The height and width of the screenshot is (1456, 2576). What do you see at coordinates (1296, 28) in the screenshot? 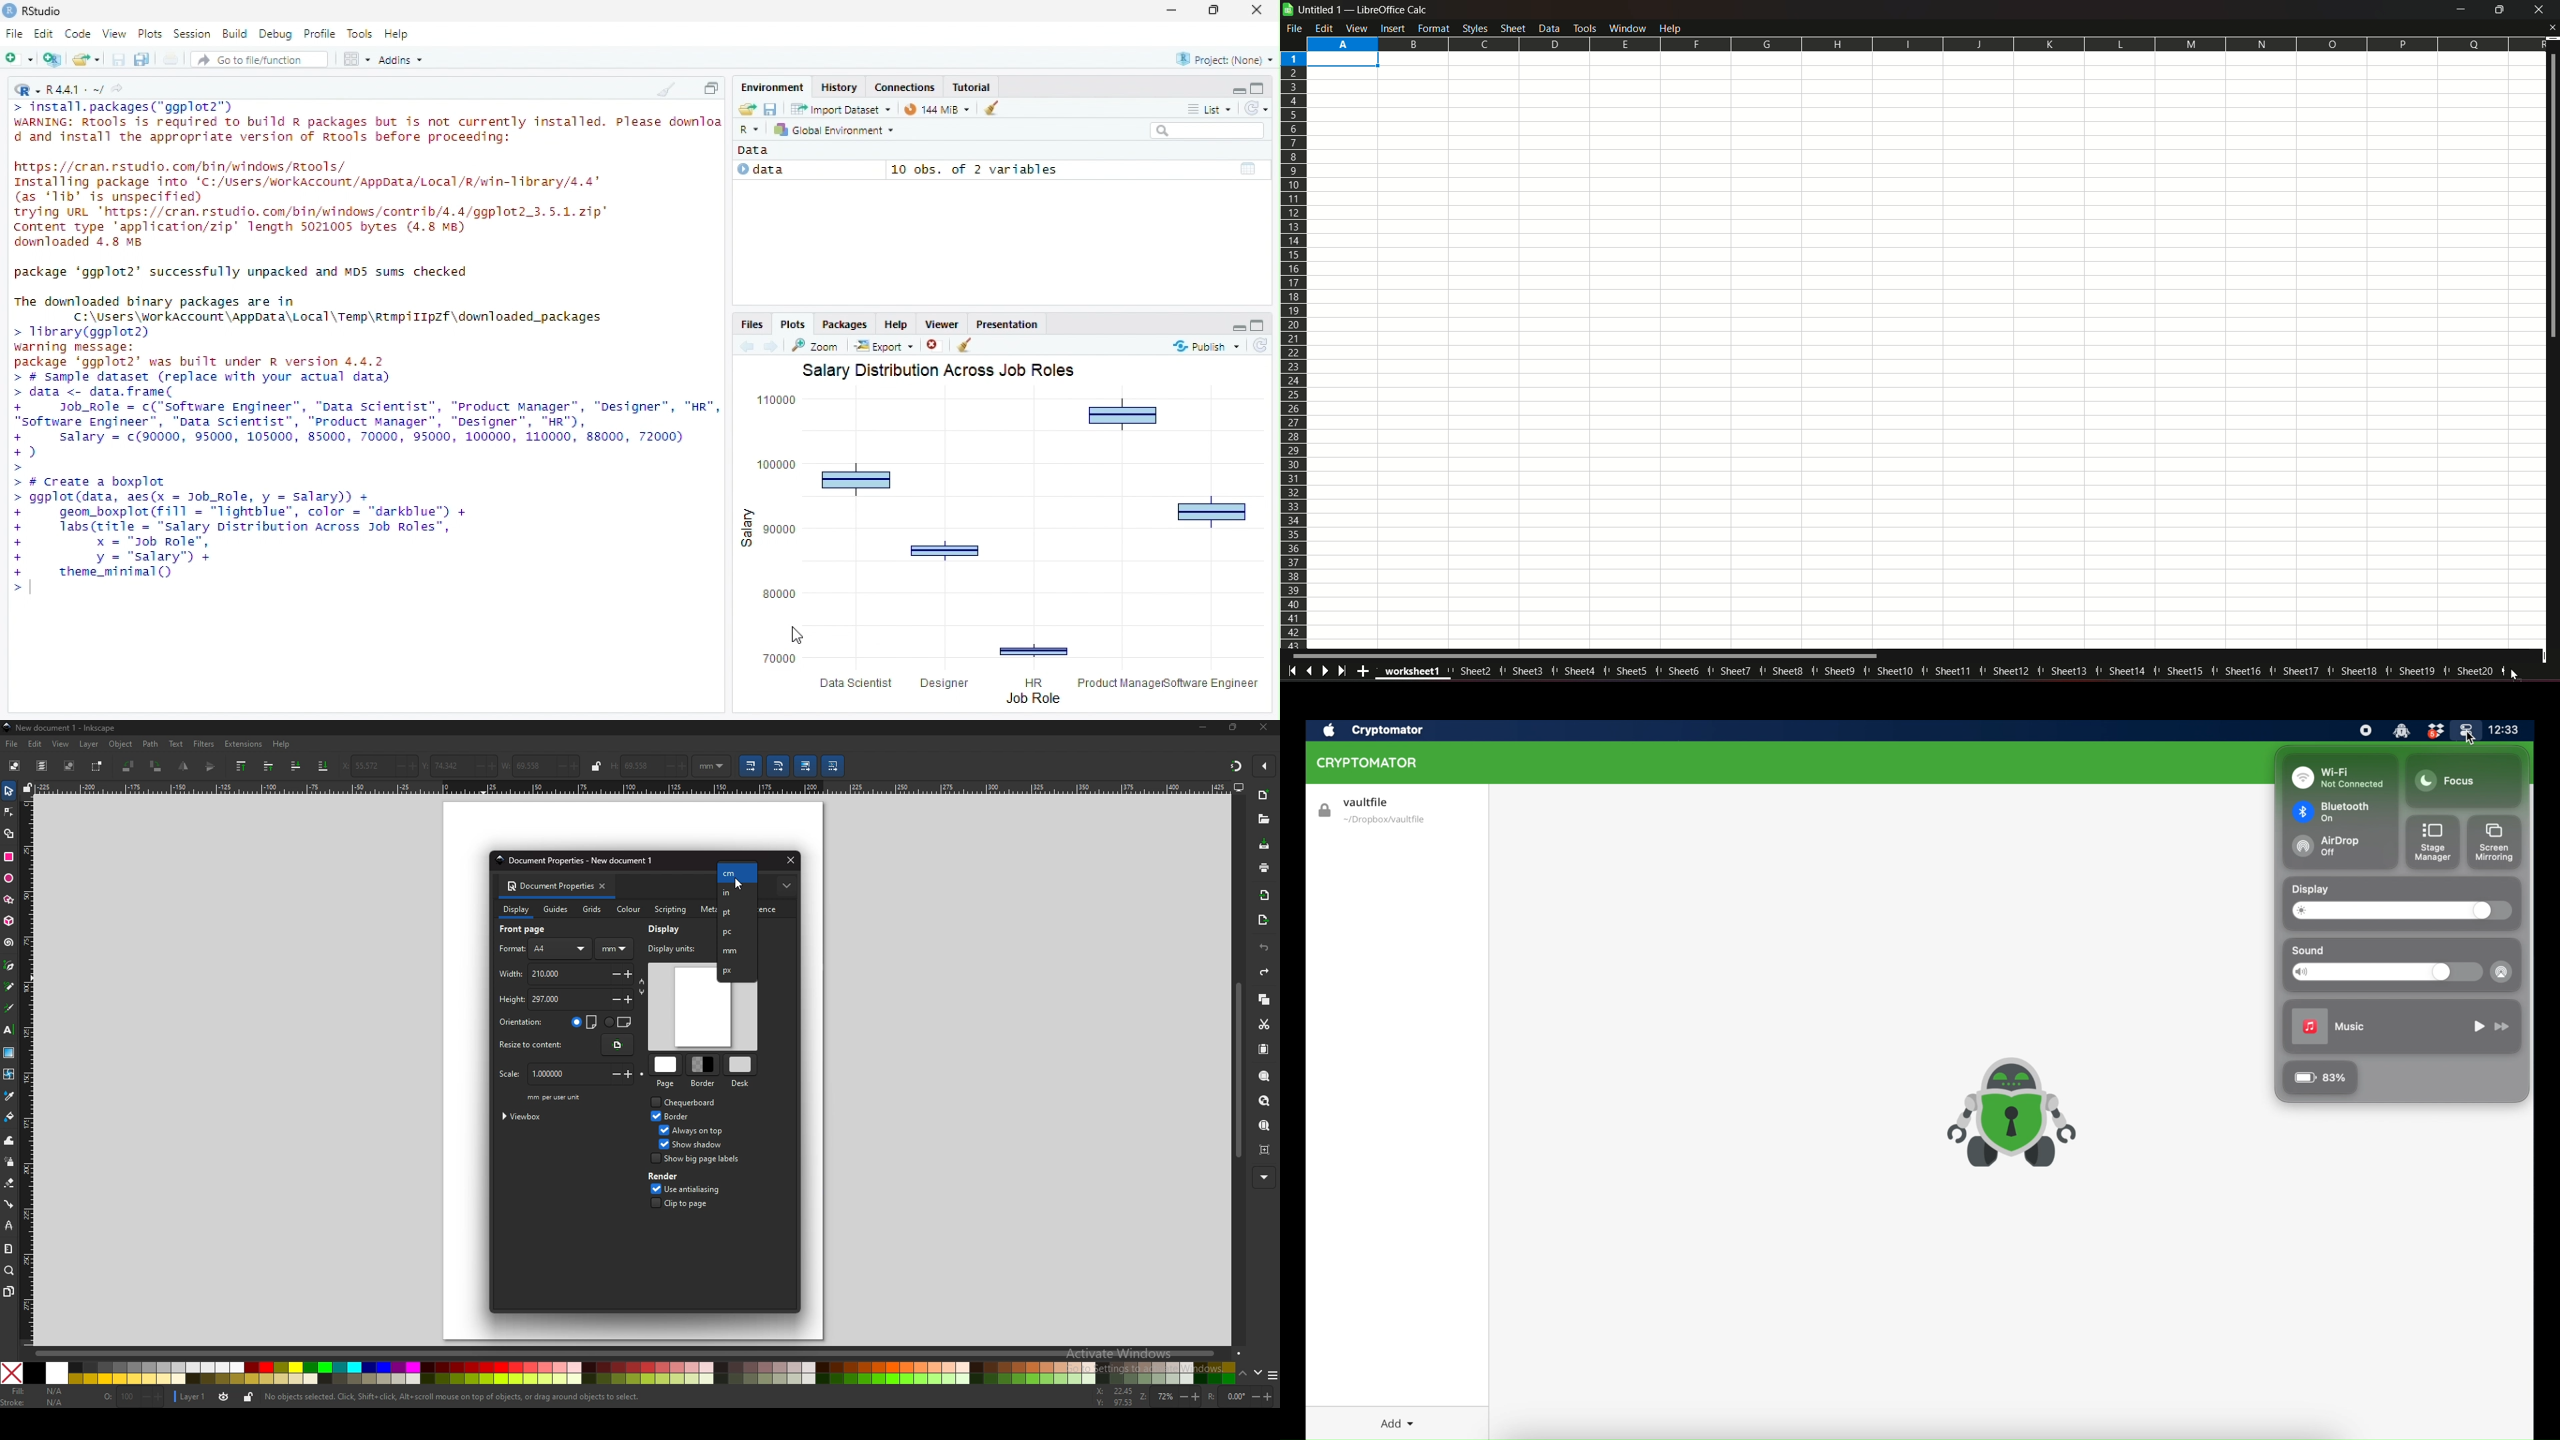
I see `file` at bounding box center [1296, 28].